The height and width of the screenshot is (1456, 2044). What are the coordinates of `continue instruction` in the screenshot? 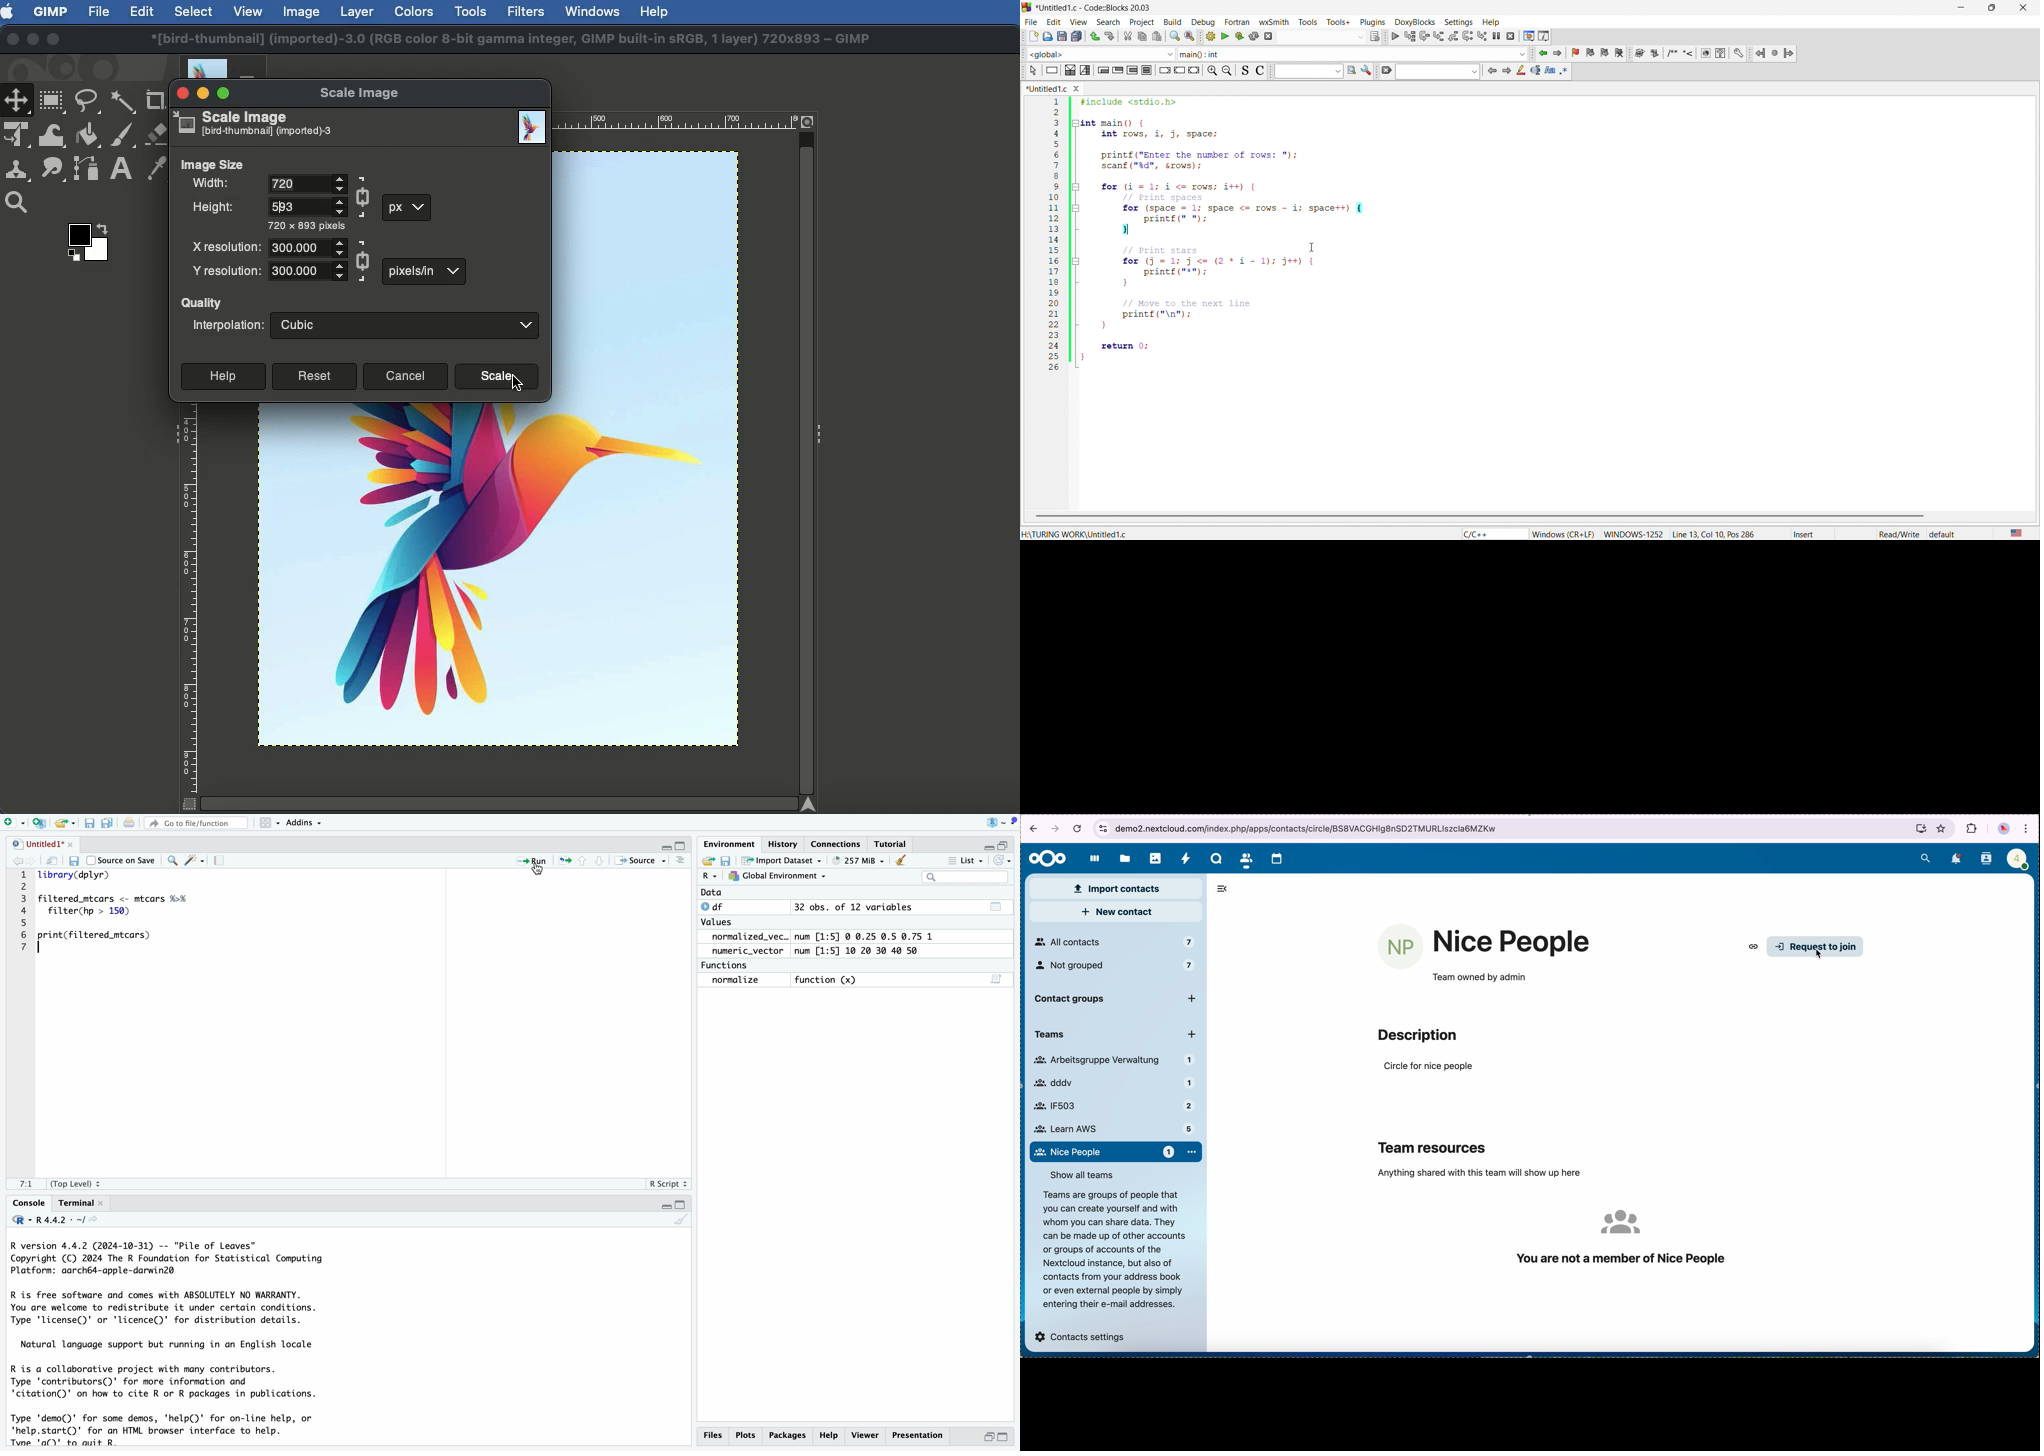 It's located at (1178, 70).